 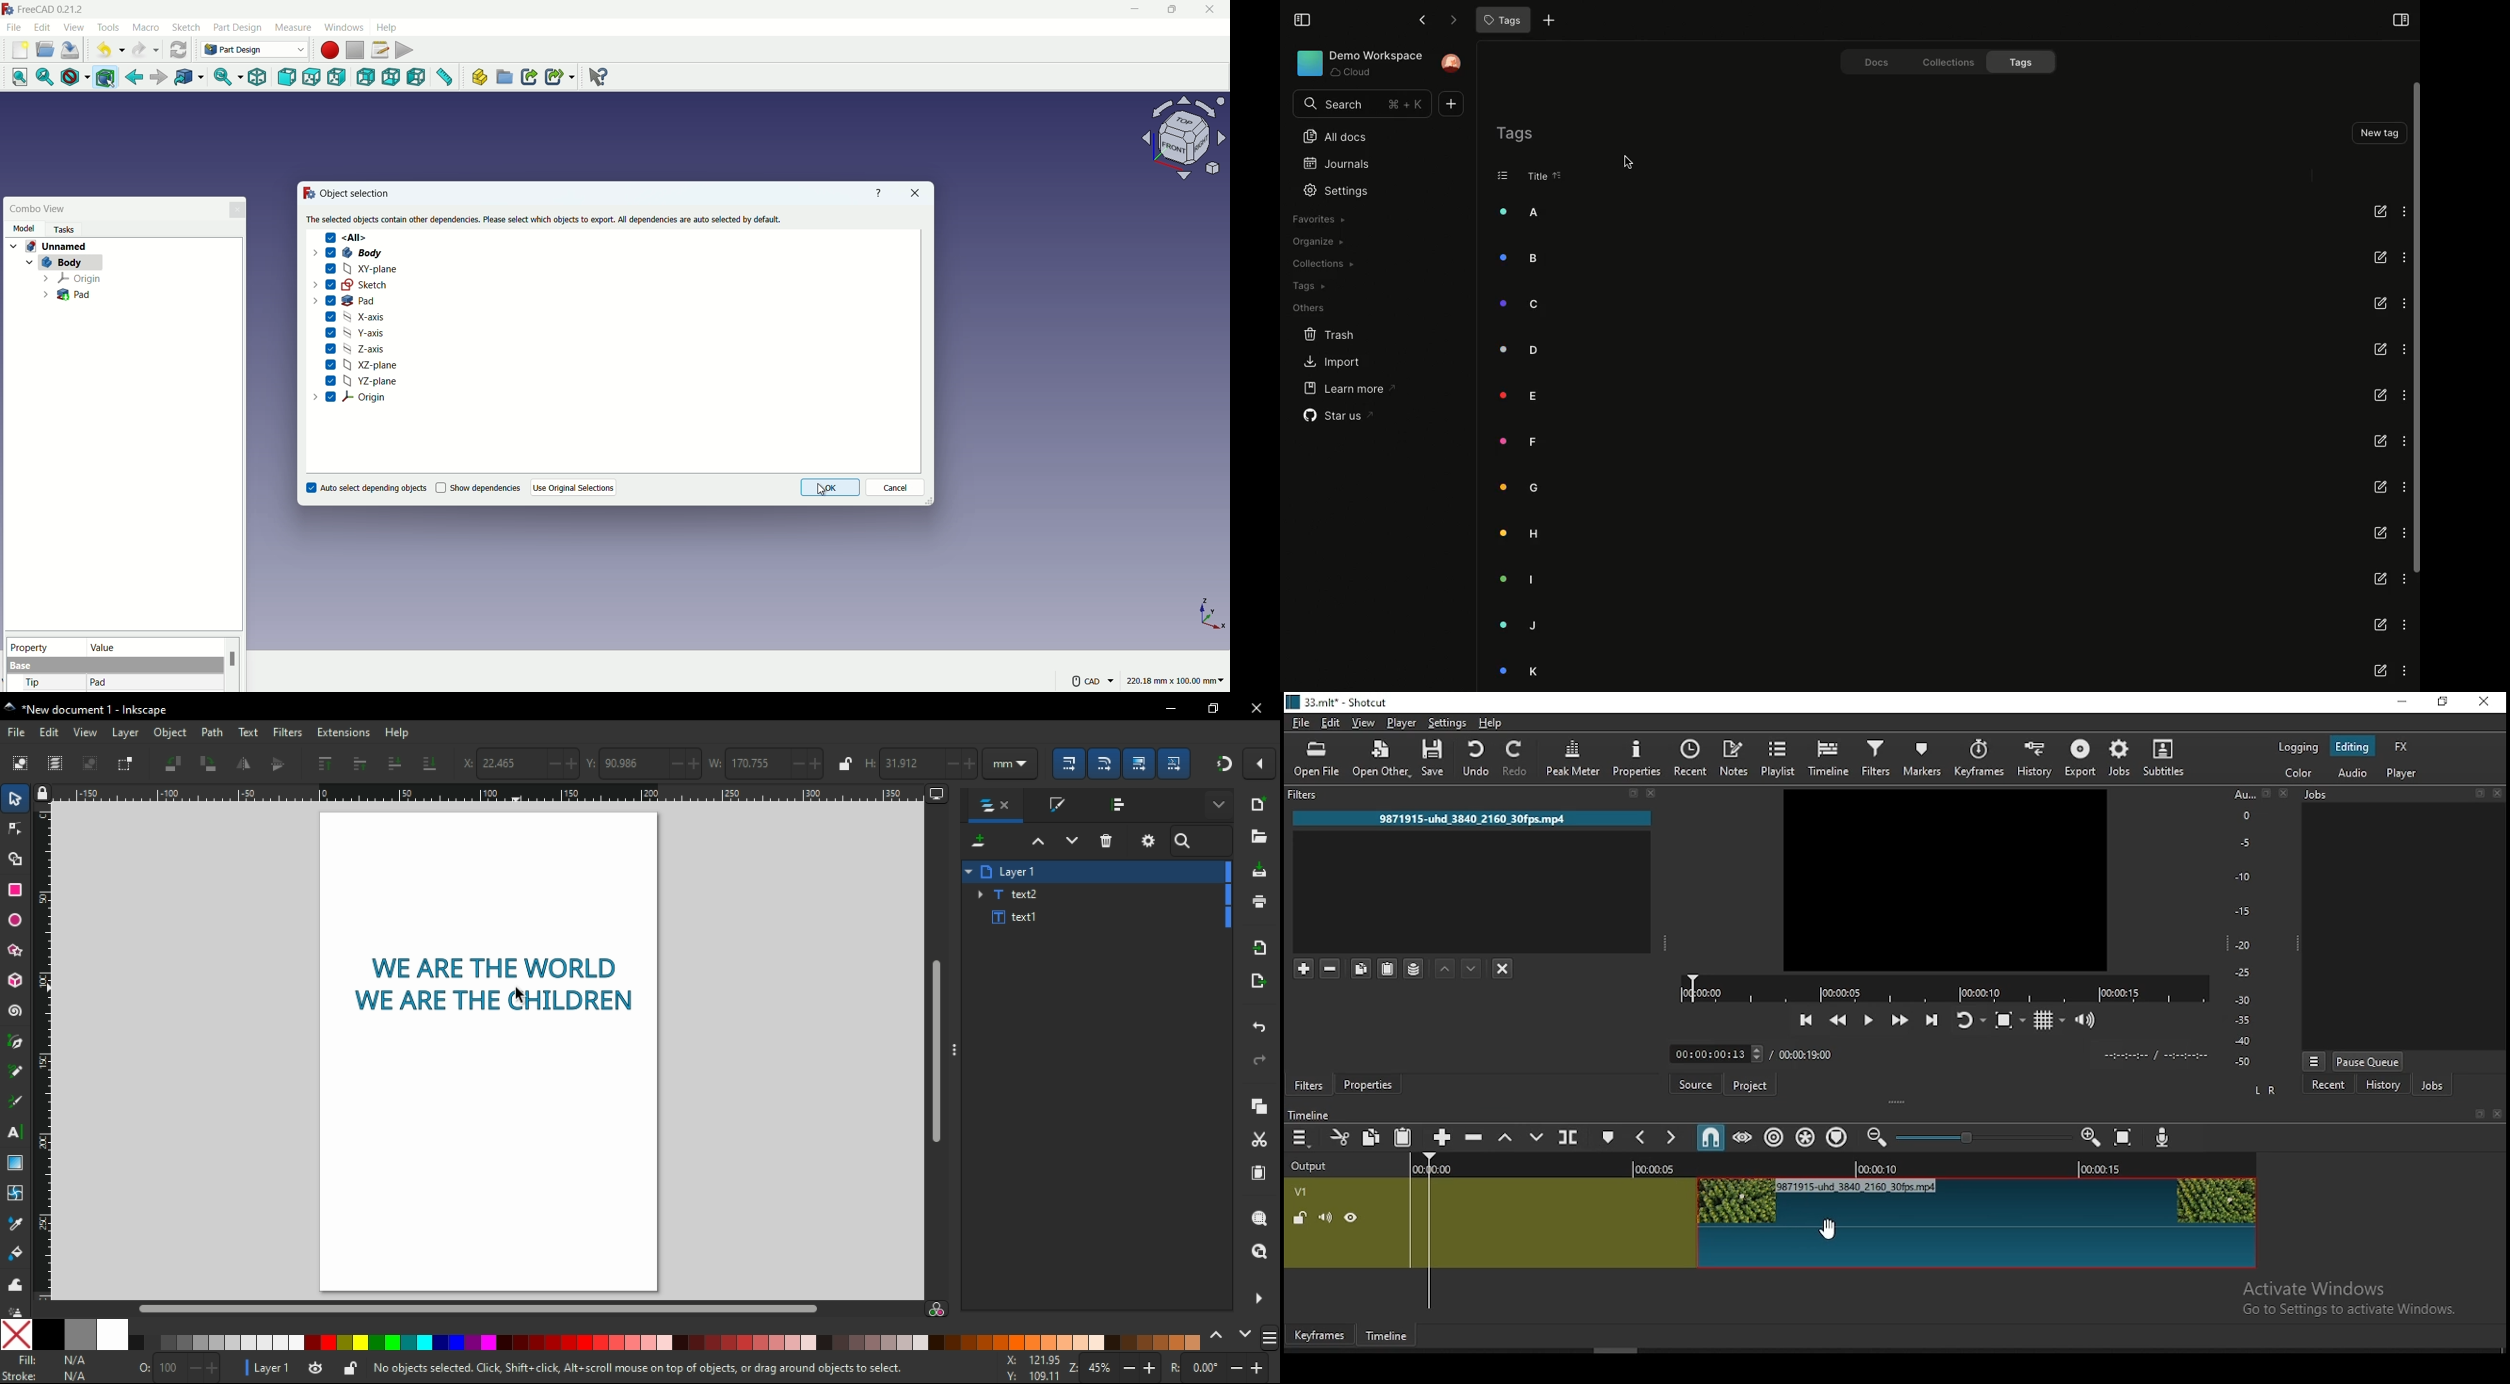 I want to click on close, so click(x=2501, y=1114).